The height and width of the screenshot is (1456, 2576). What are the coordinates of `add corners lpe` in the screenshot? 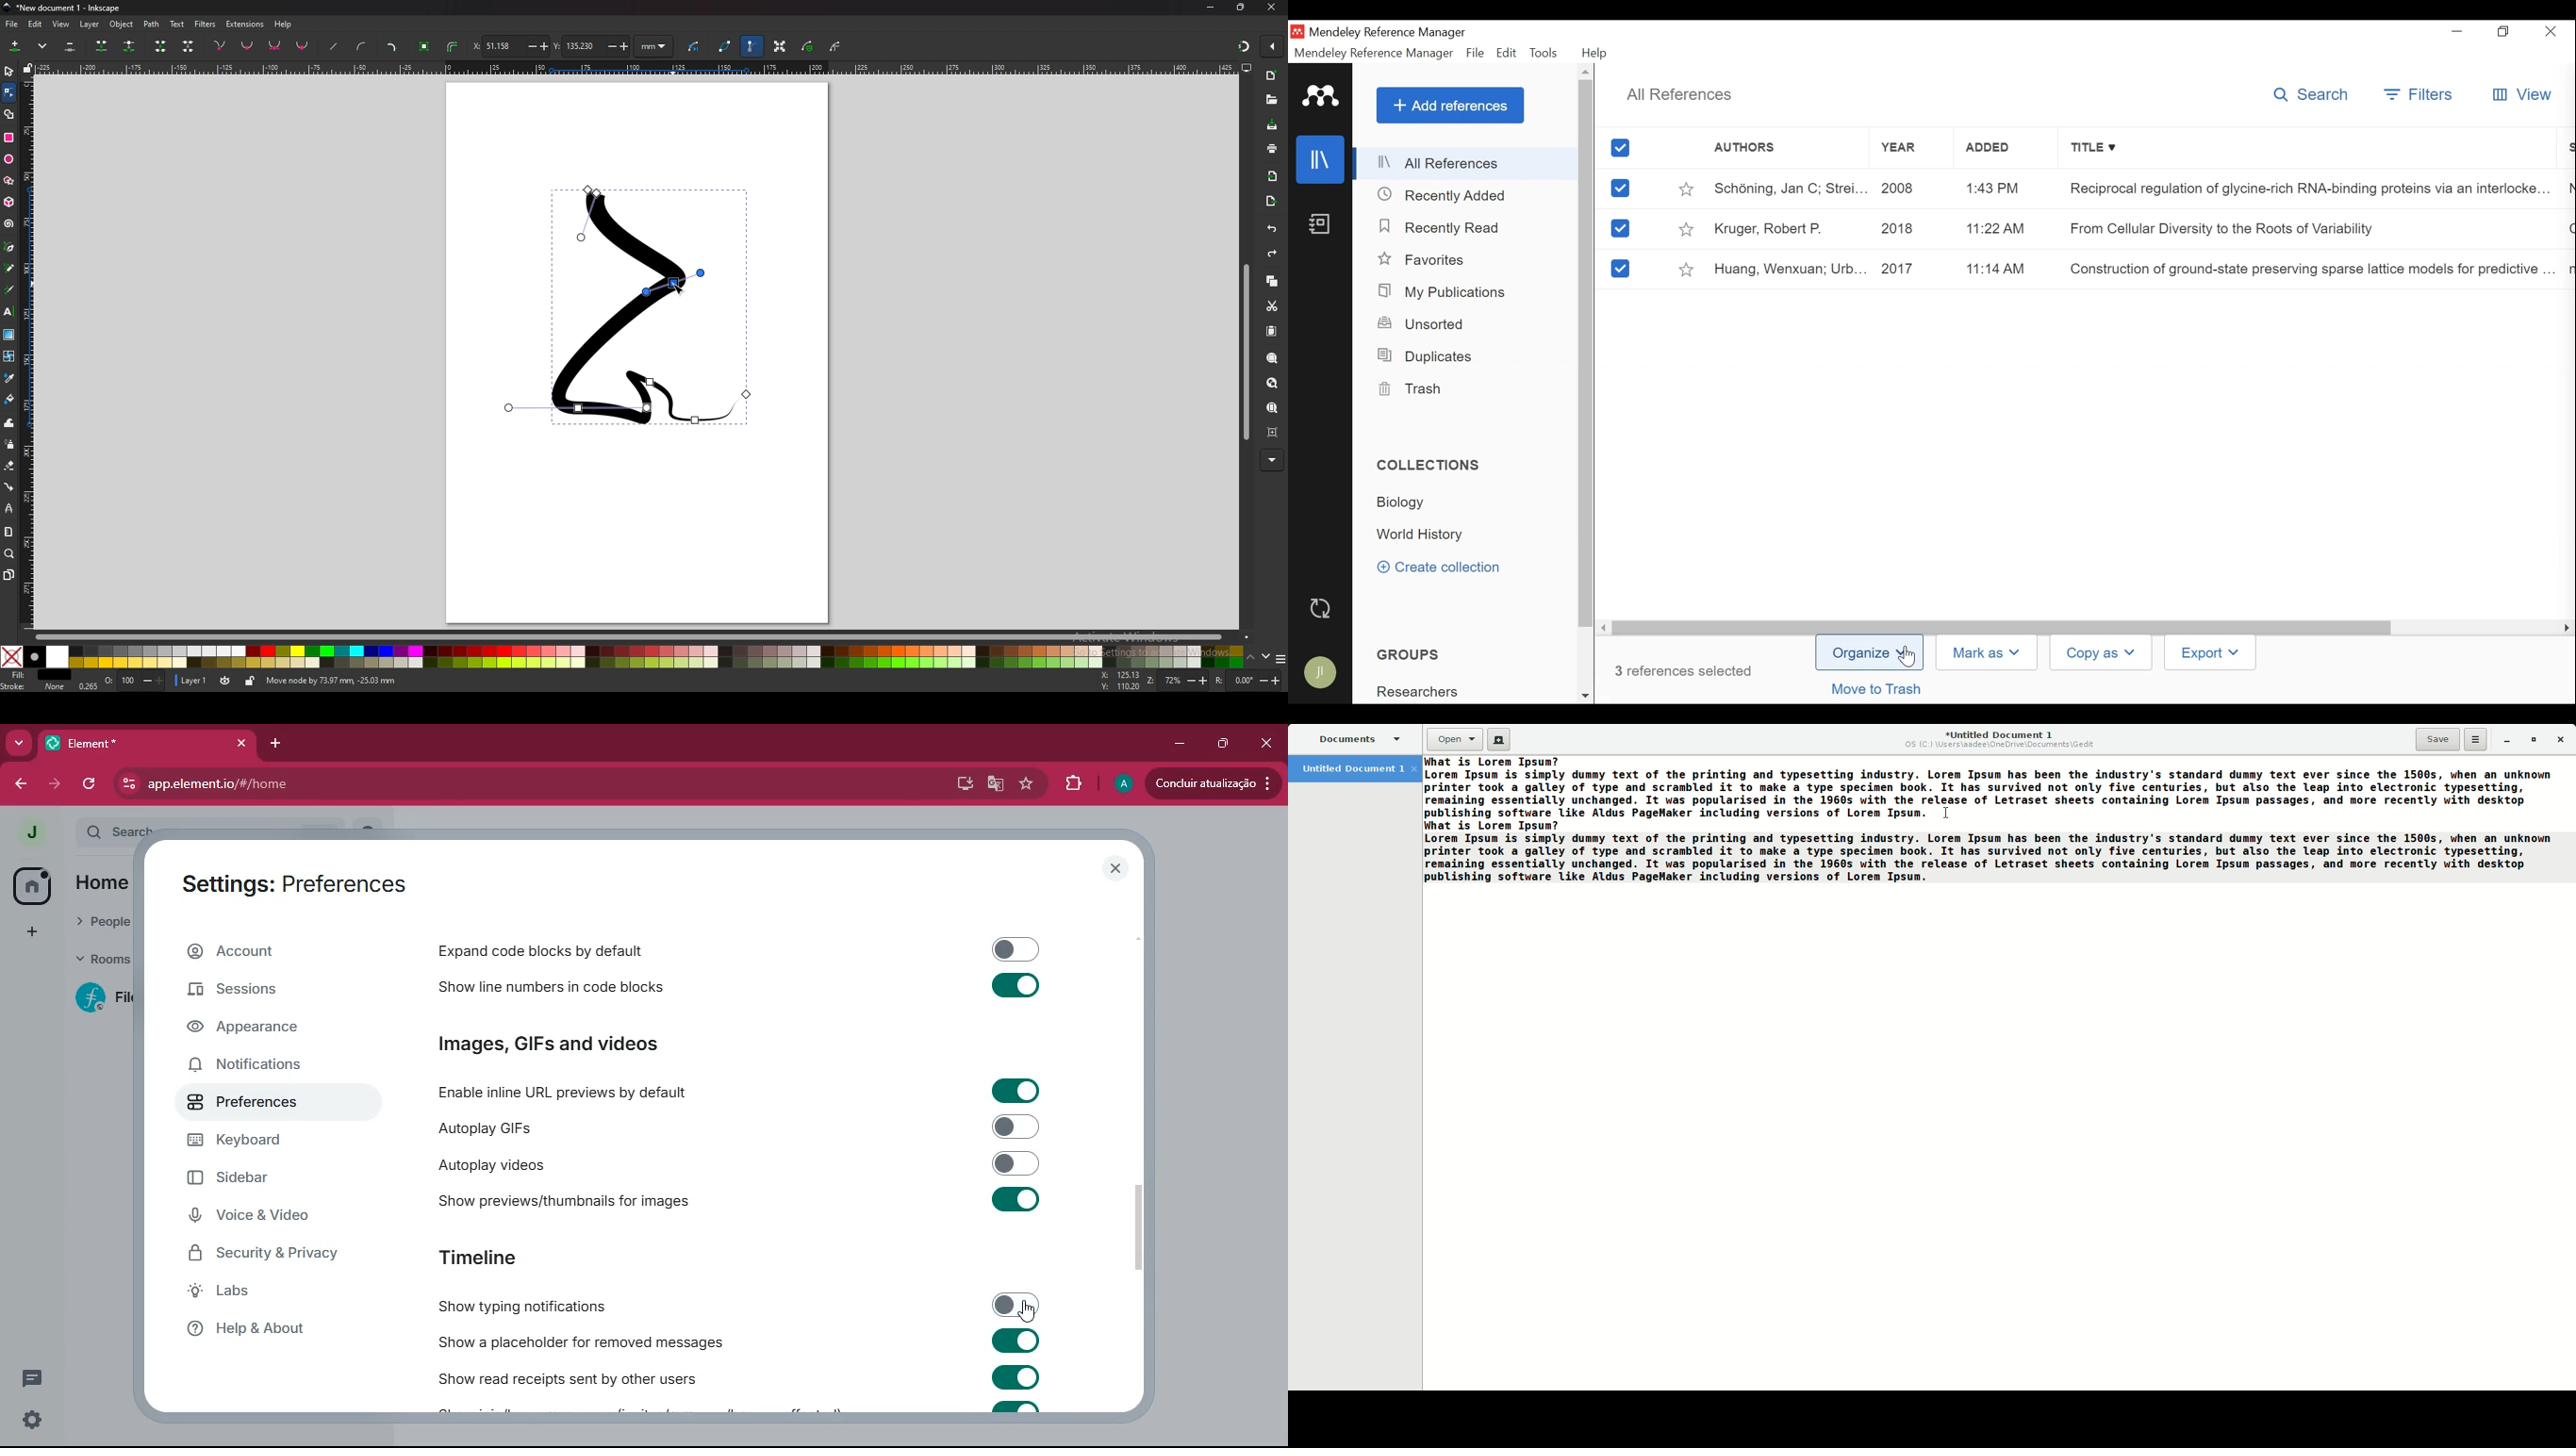 It's located at (392, 48).